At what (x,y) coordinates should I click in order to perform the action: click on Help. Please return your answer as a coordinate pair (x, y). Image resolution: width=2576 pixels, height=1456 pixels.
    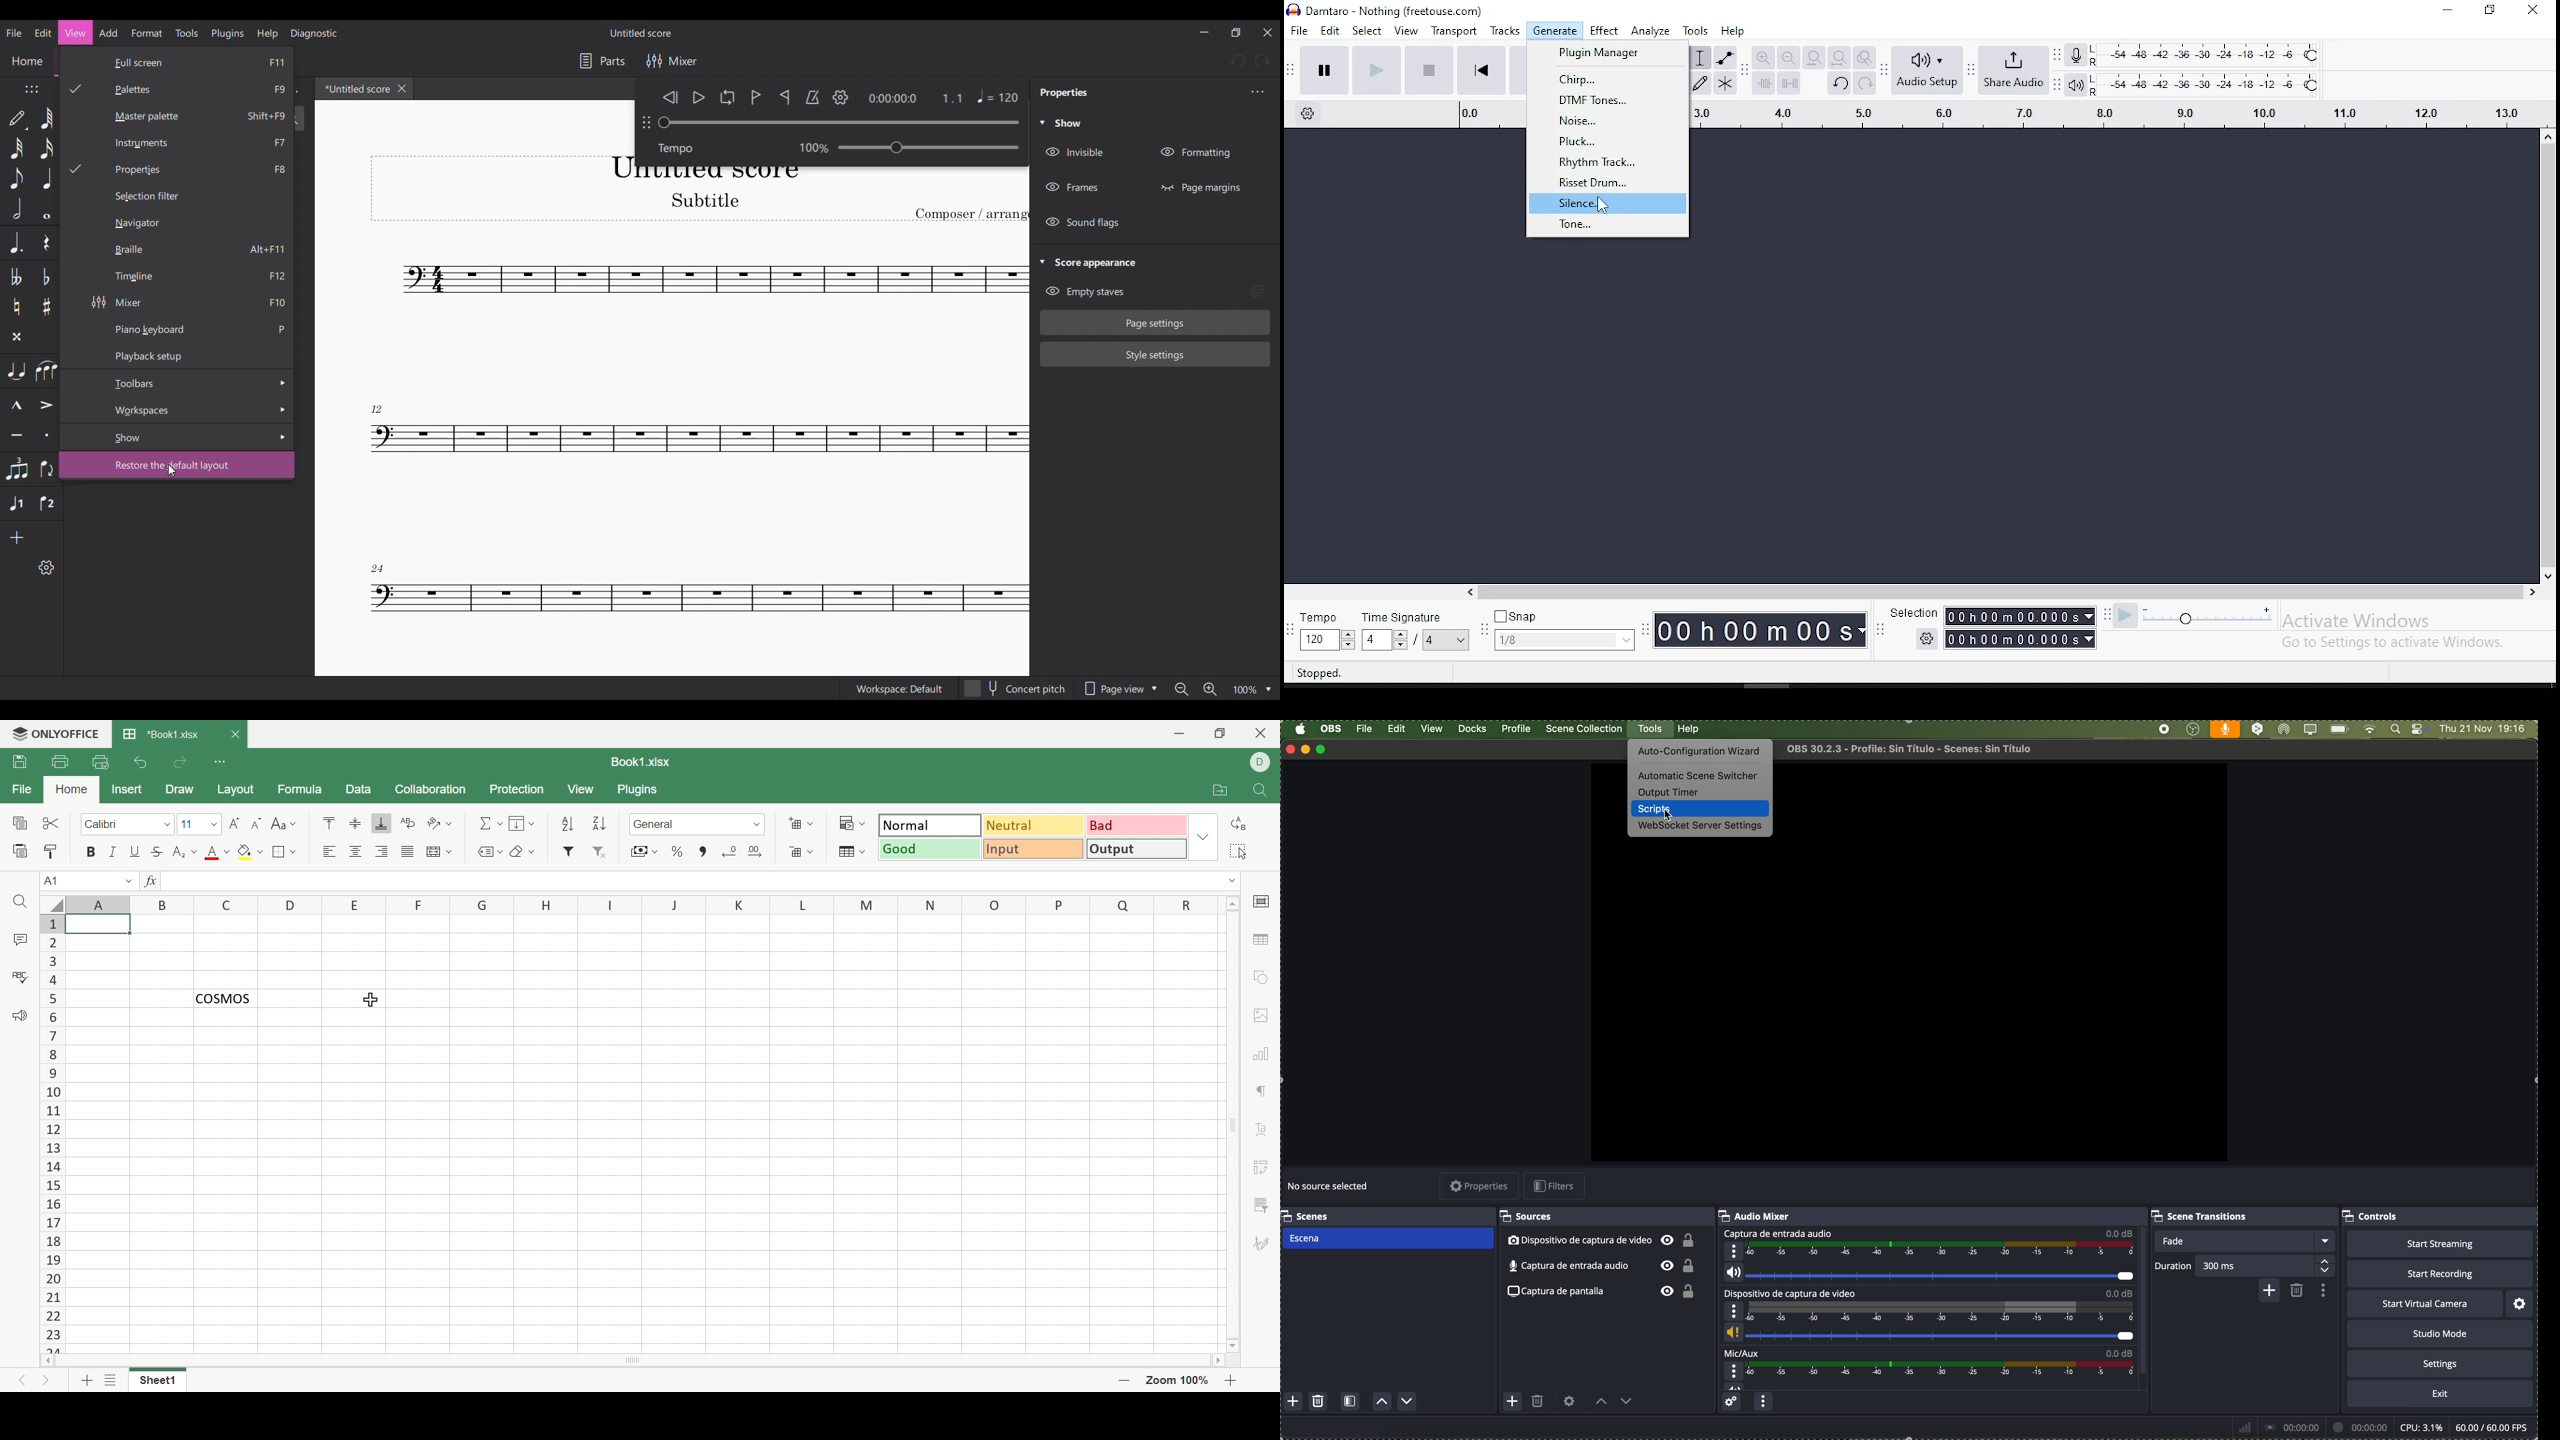
    Looking at the image, I should click on (267, 33).